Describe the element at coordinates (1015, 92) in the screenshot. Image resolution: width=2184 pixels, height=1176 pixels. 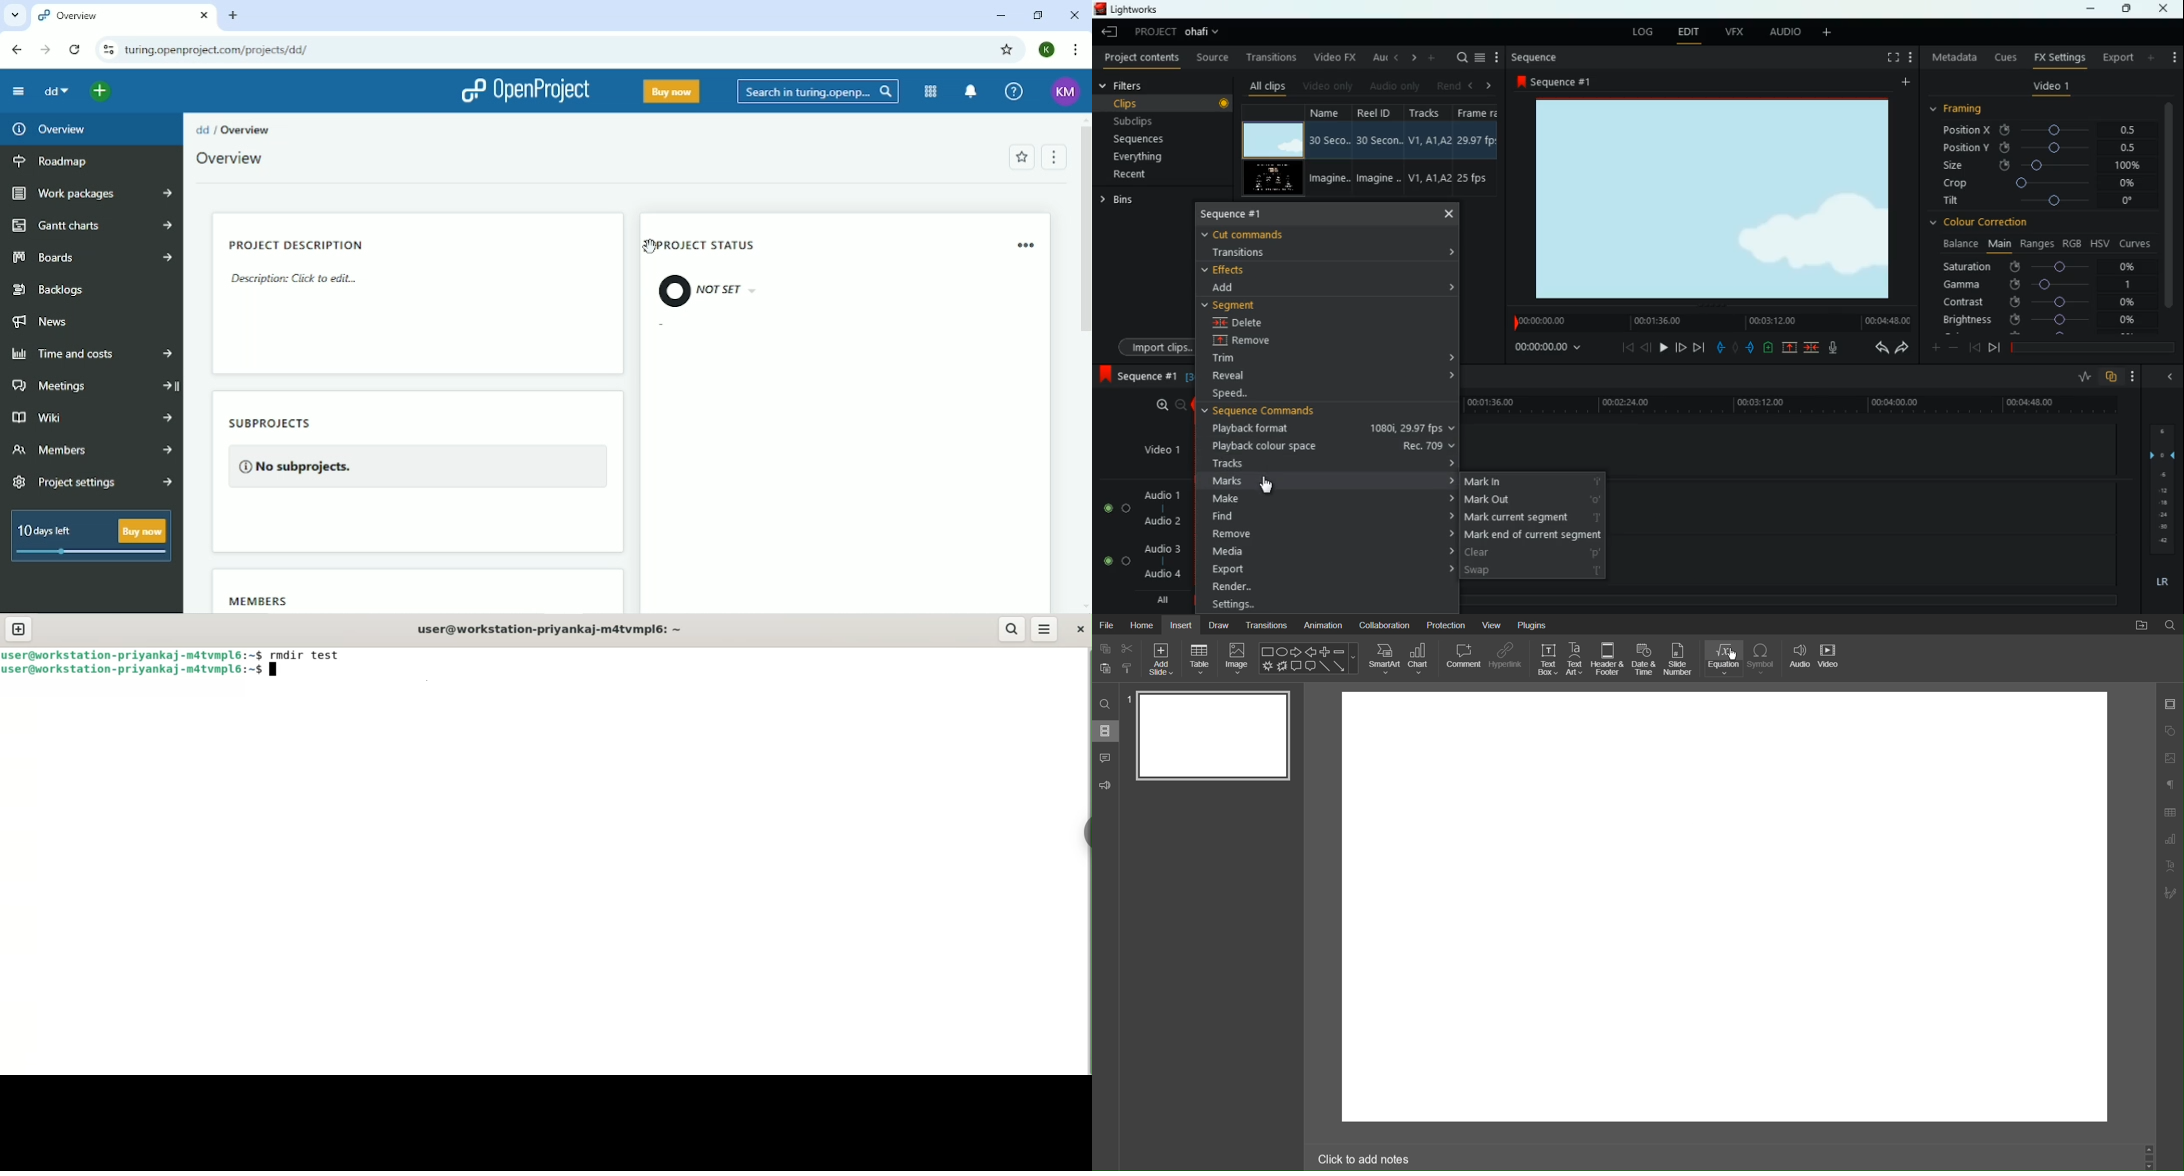
I see `Help` at that location.